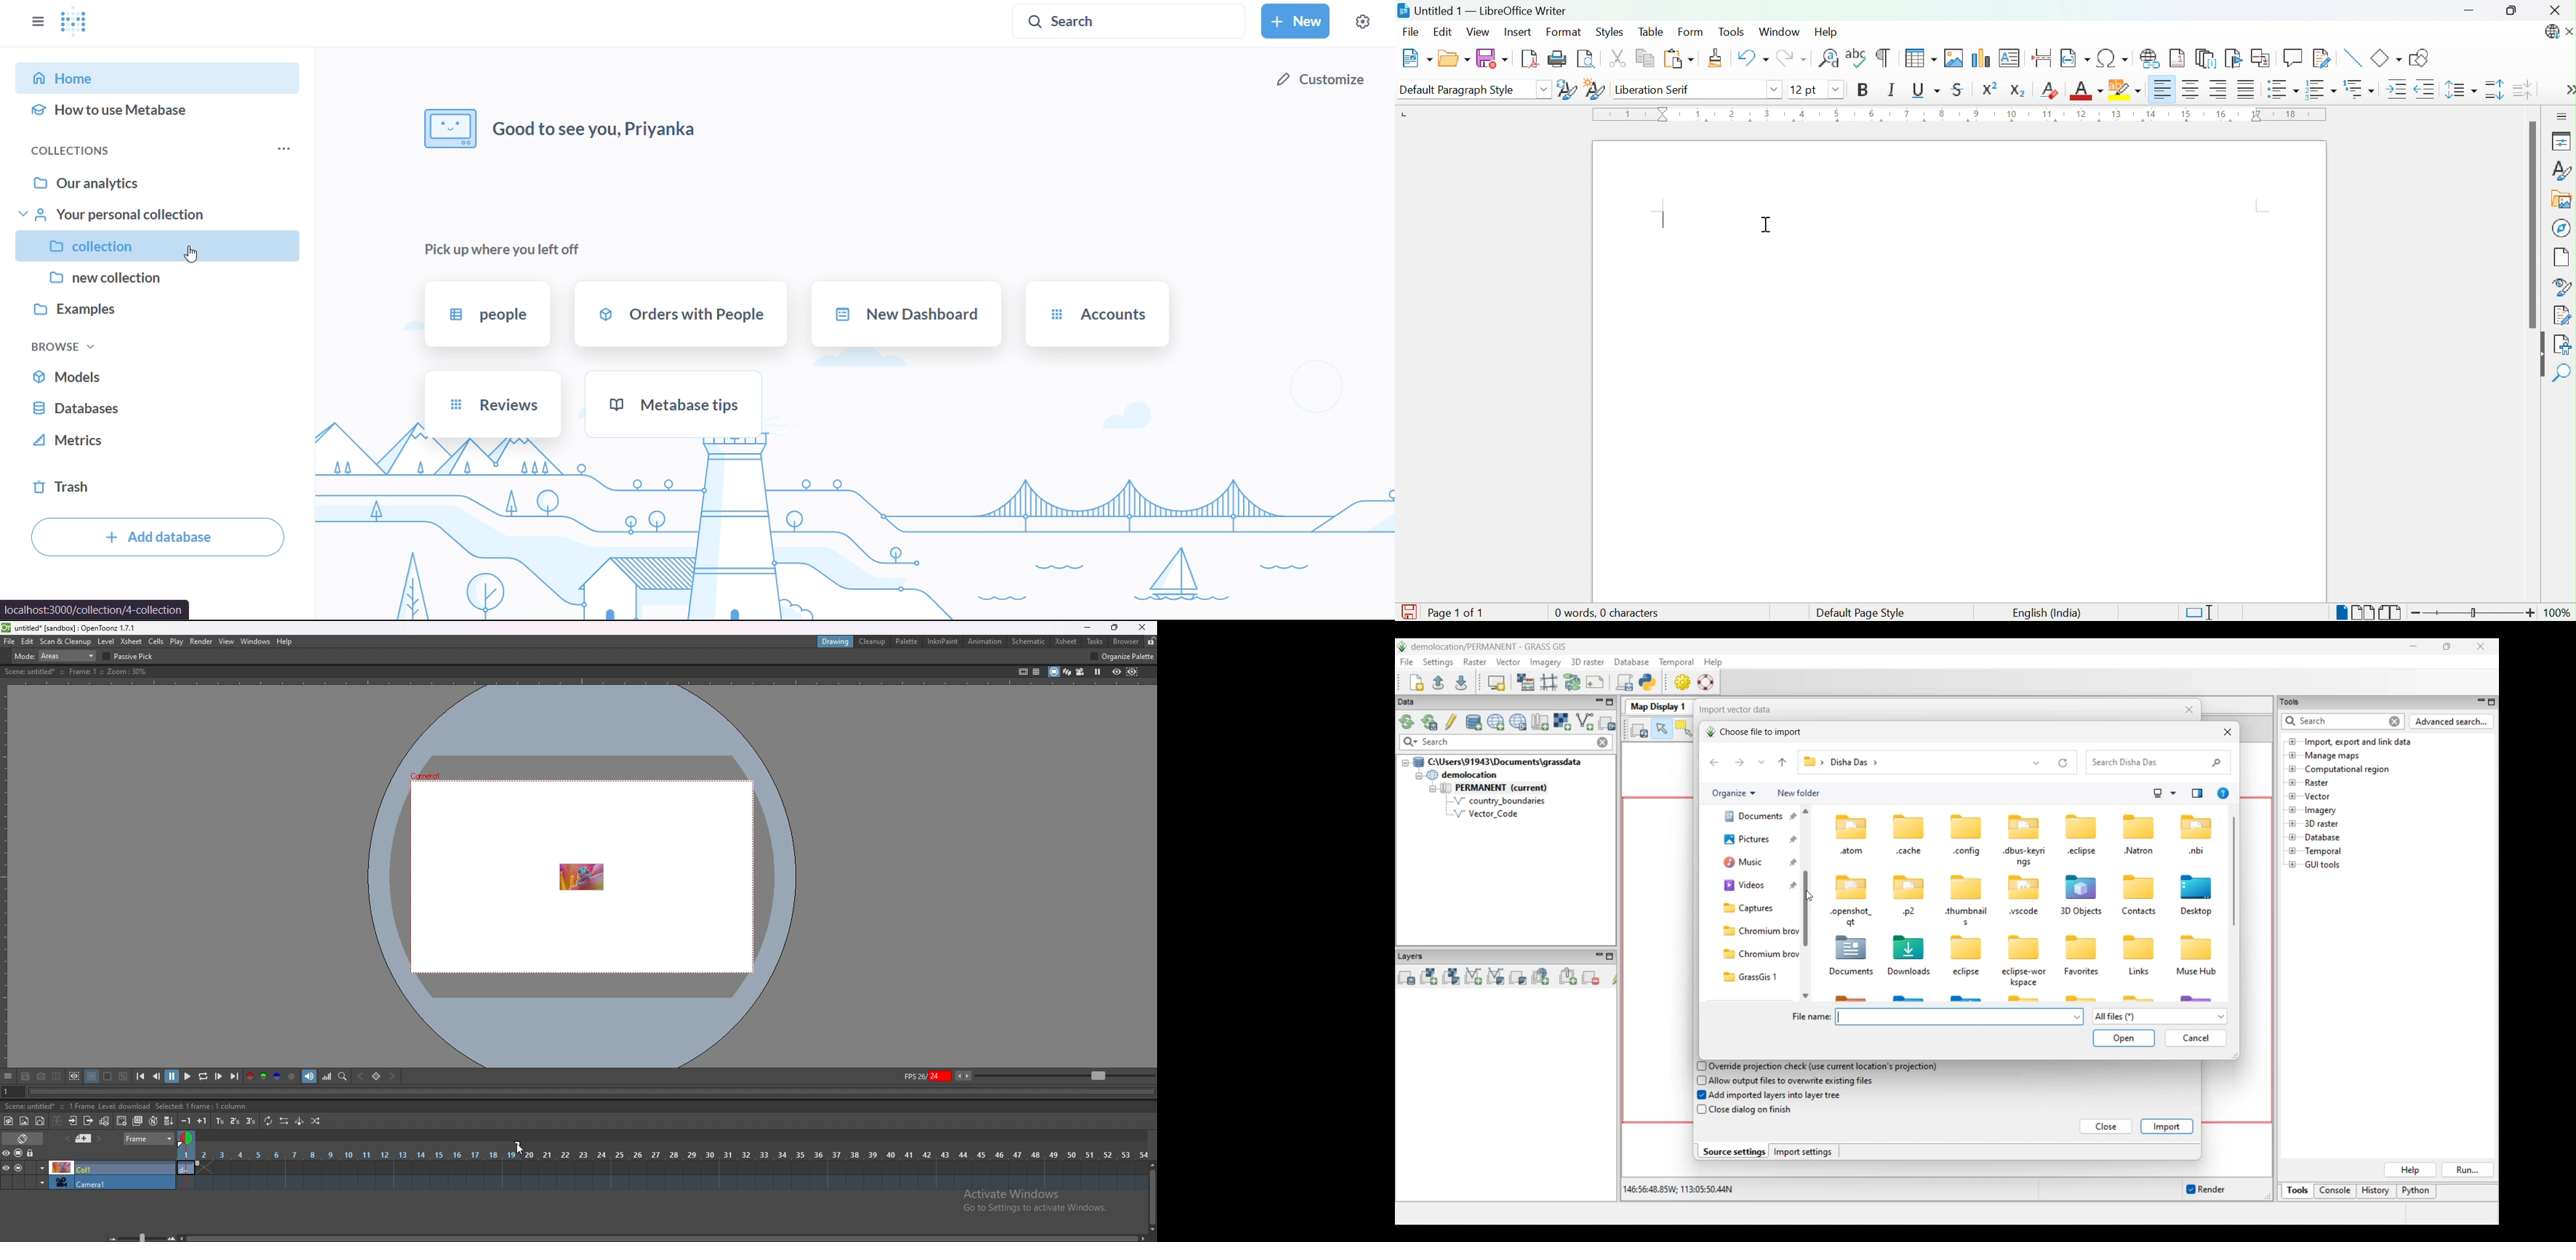 The height and width of the screenshot is (1260, 2576). I want to click on Default page style, so click(1859, 613).